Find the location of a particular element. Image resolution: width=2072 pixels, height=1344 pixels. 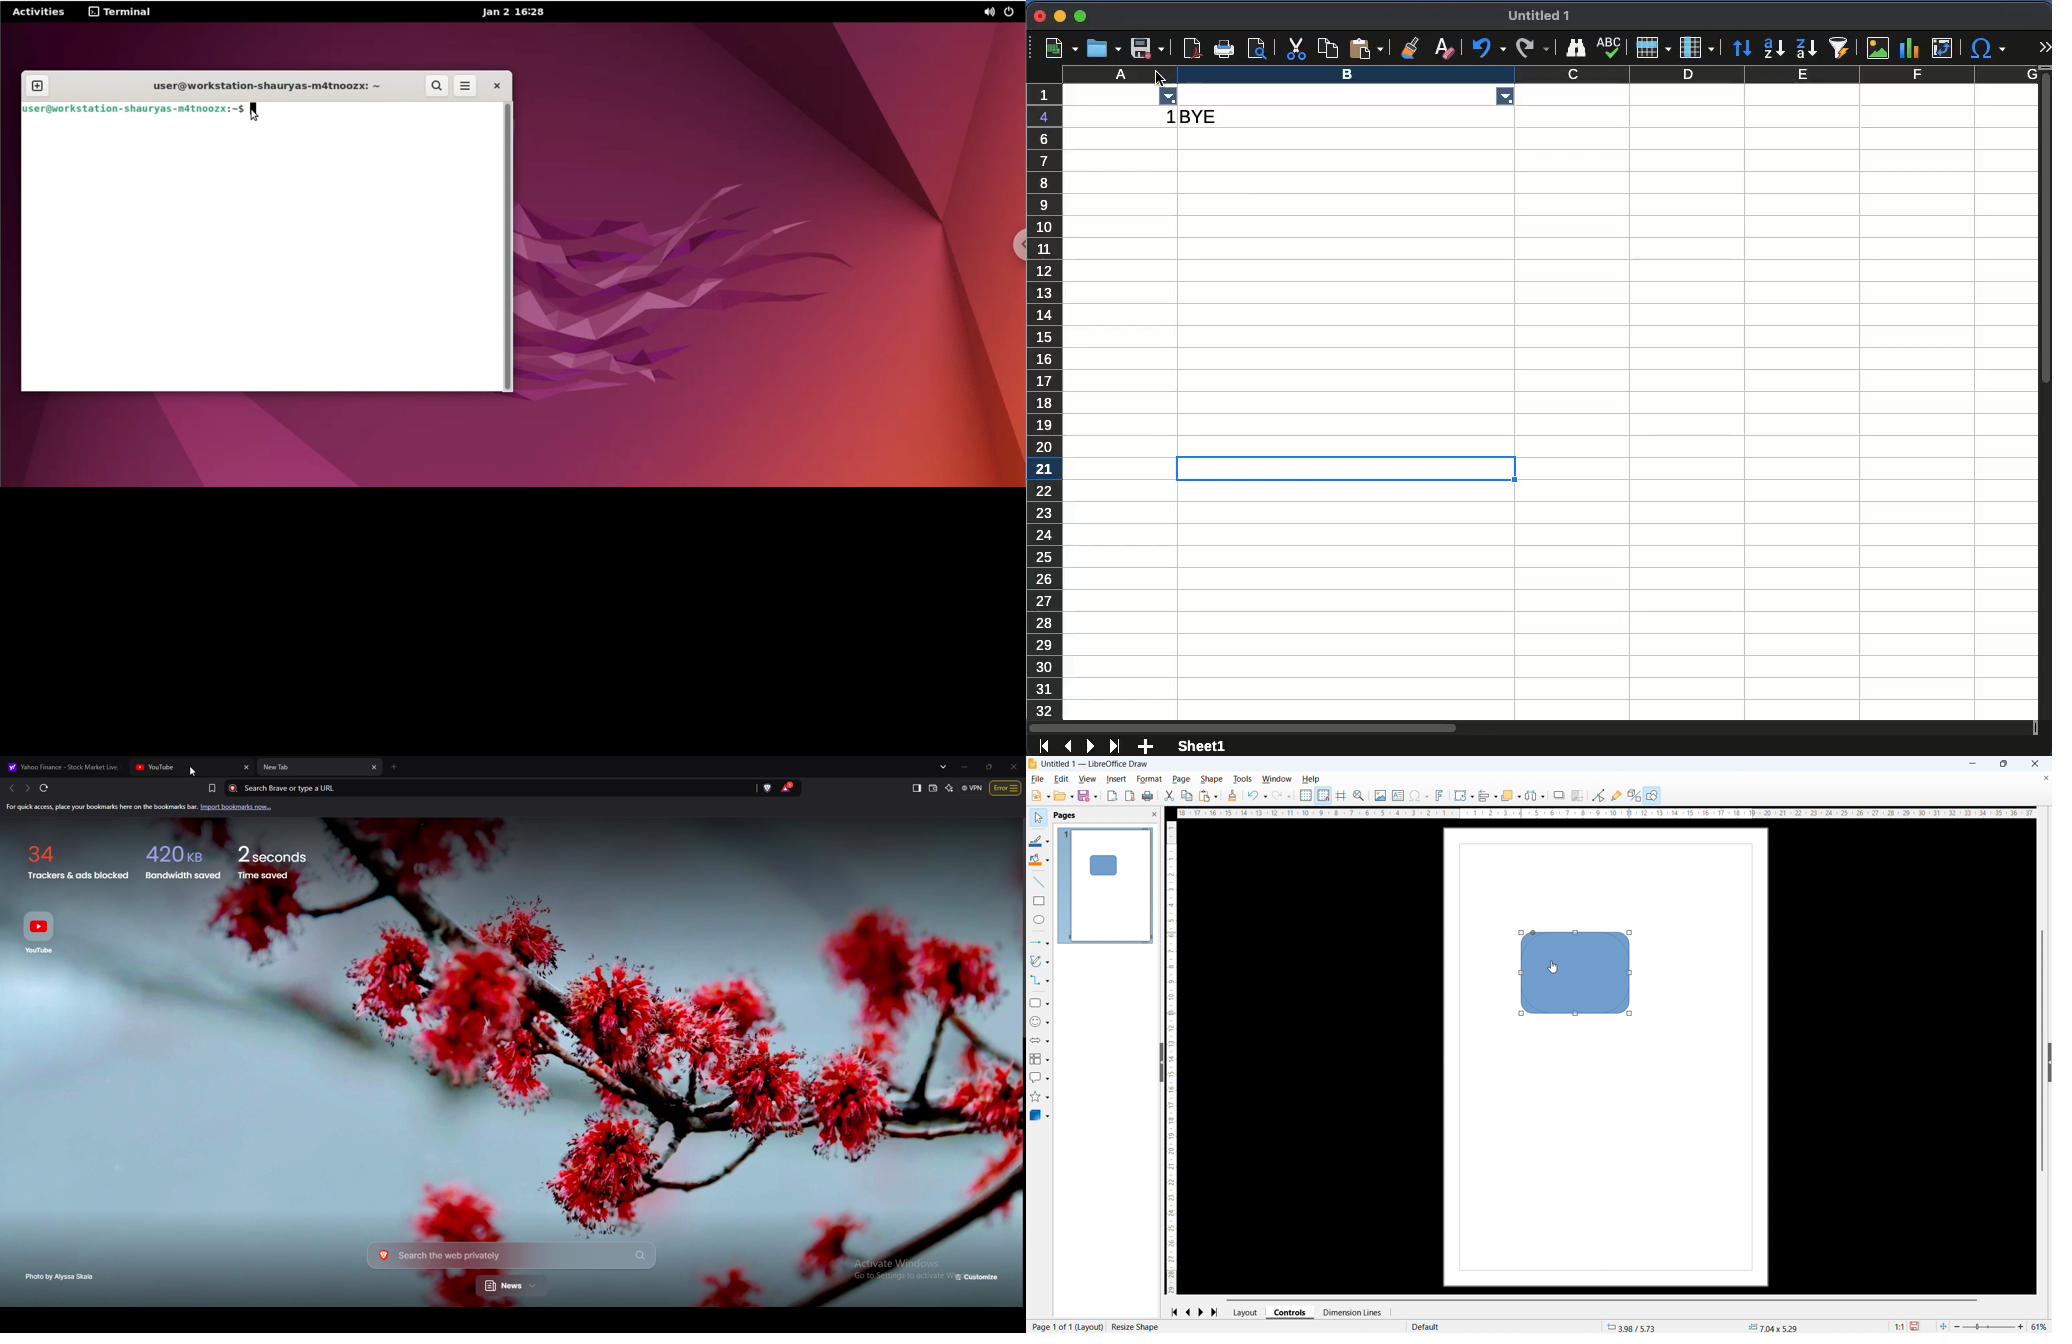

Snap to grid  is located at coordinates (1323, 796).